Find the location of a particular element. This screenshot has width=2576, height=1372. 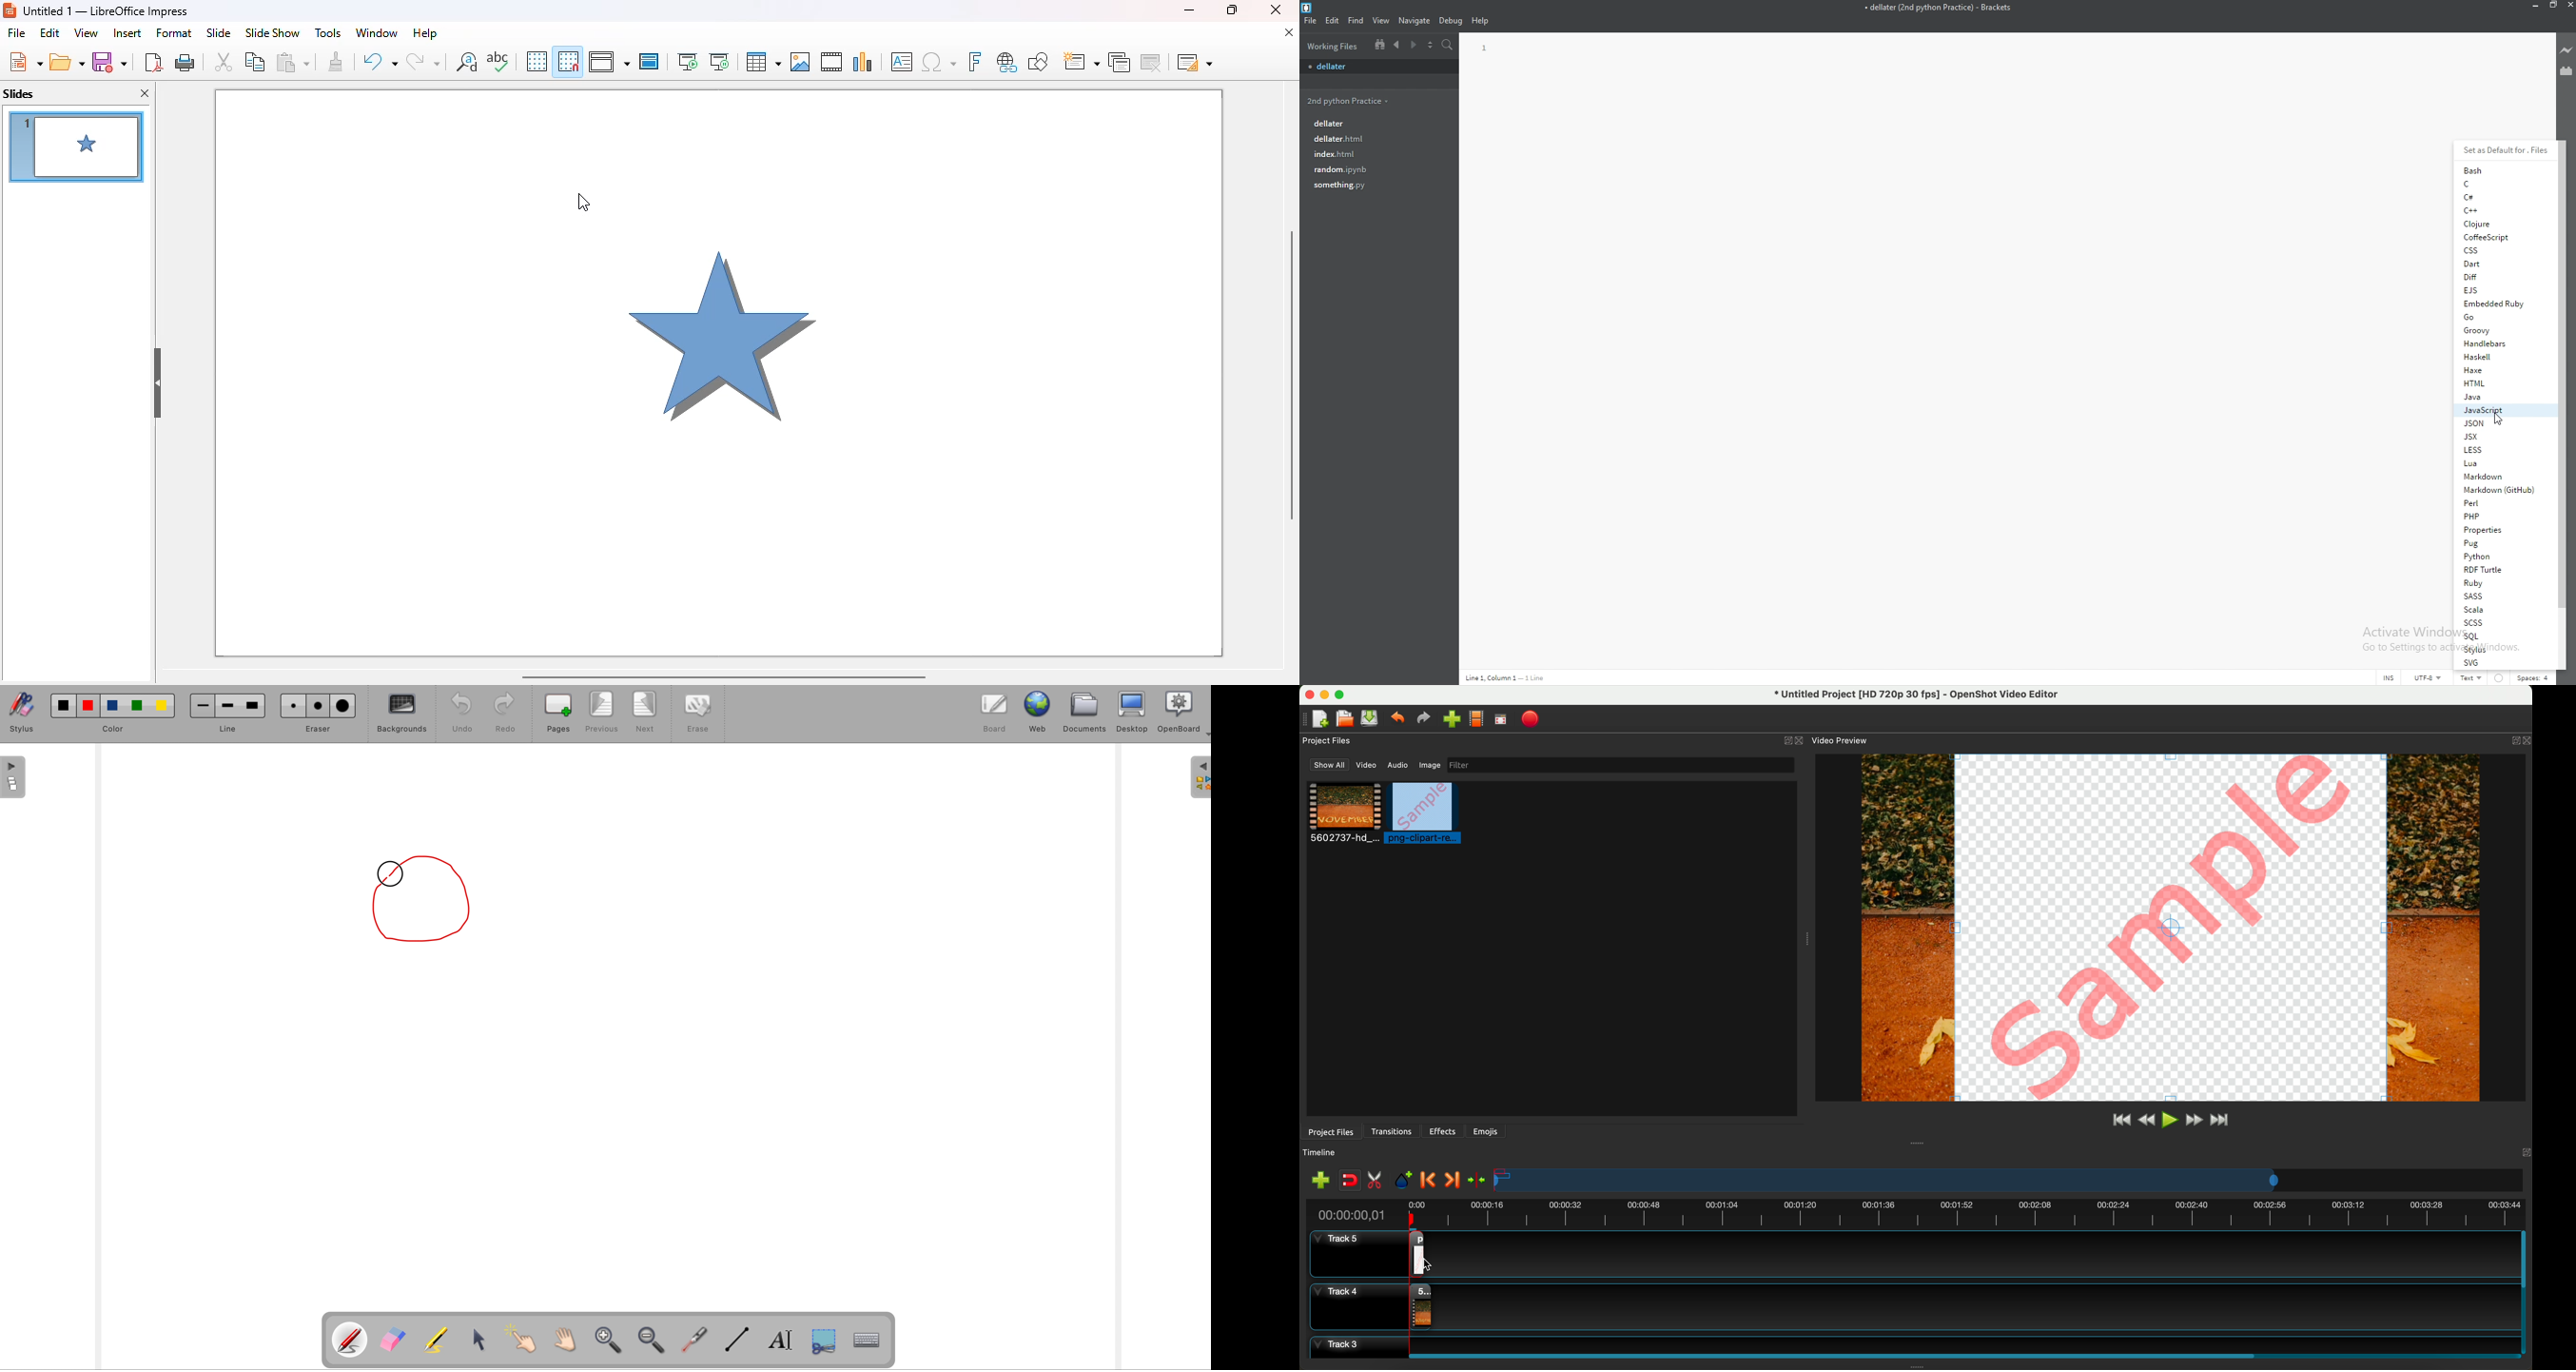

properties is located at coordinates (2501, 530).